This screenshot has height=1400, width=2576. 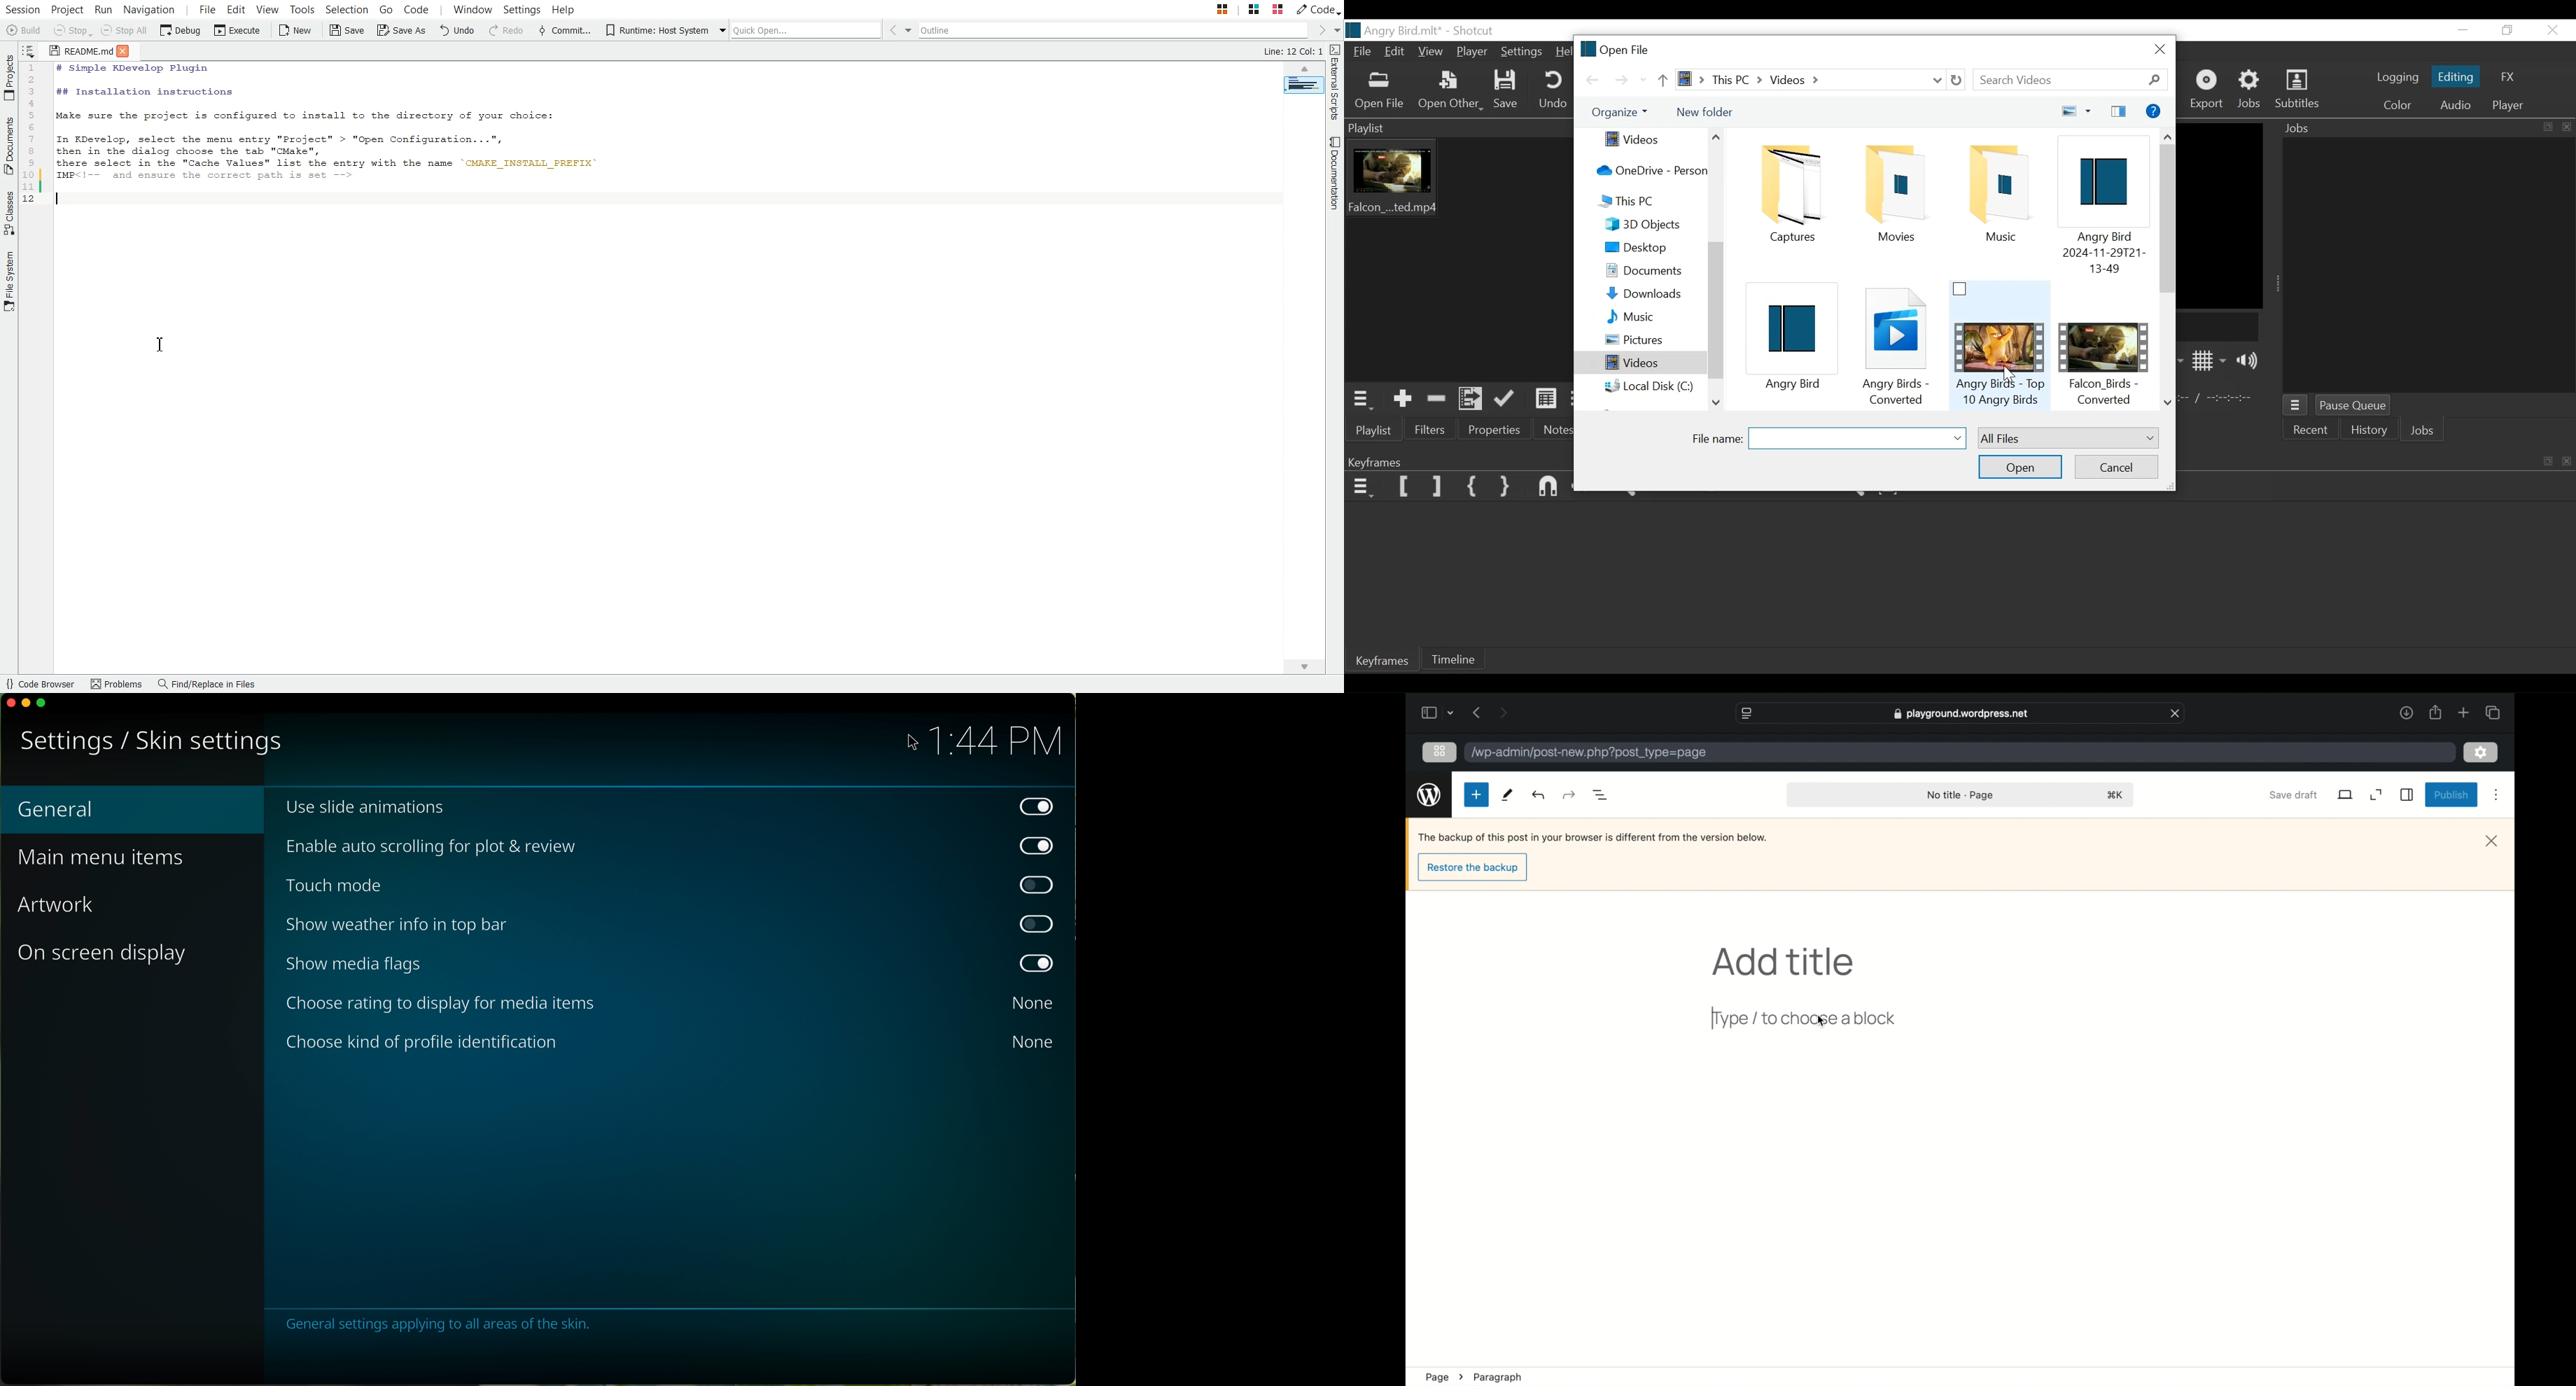 What do you see at coordinates (2313, 430) in the screenshot?
I see `Recent` at bounding box center [2313, 430].